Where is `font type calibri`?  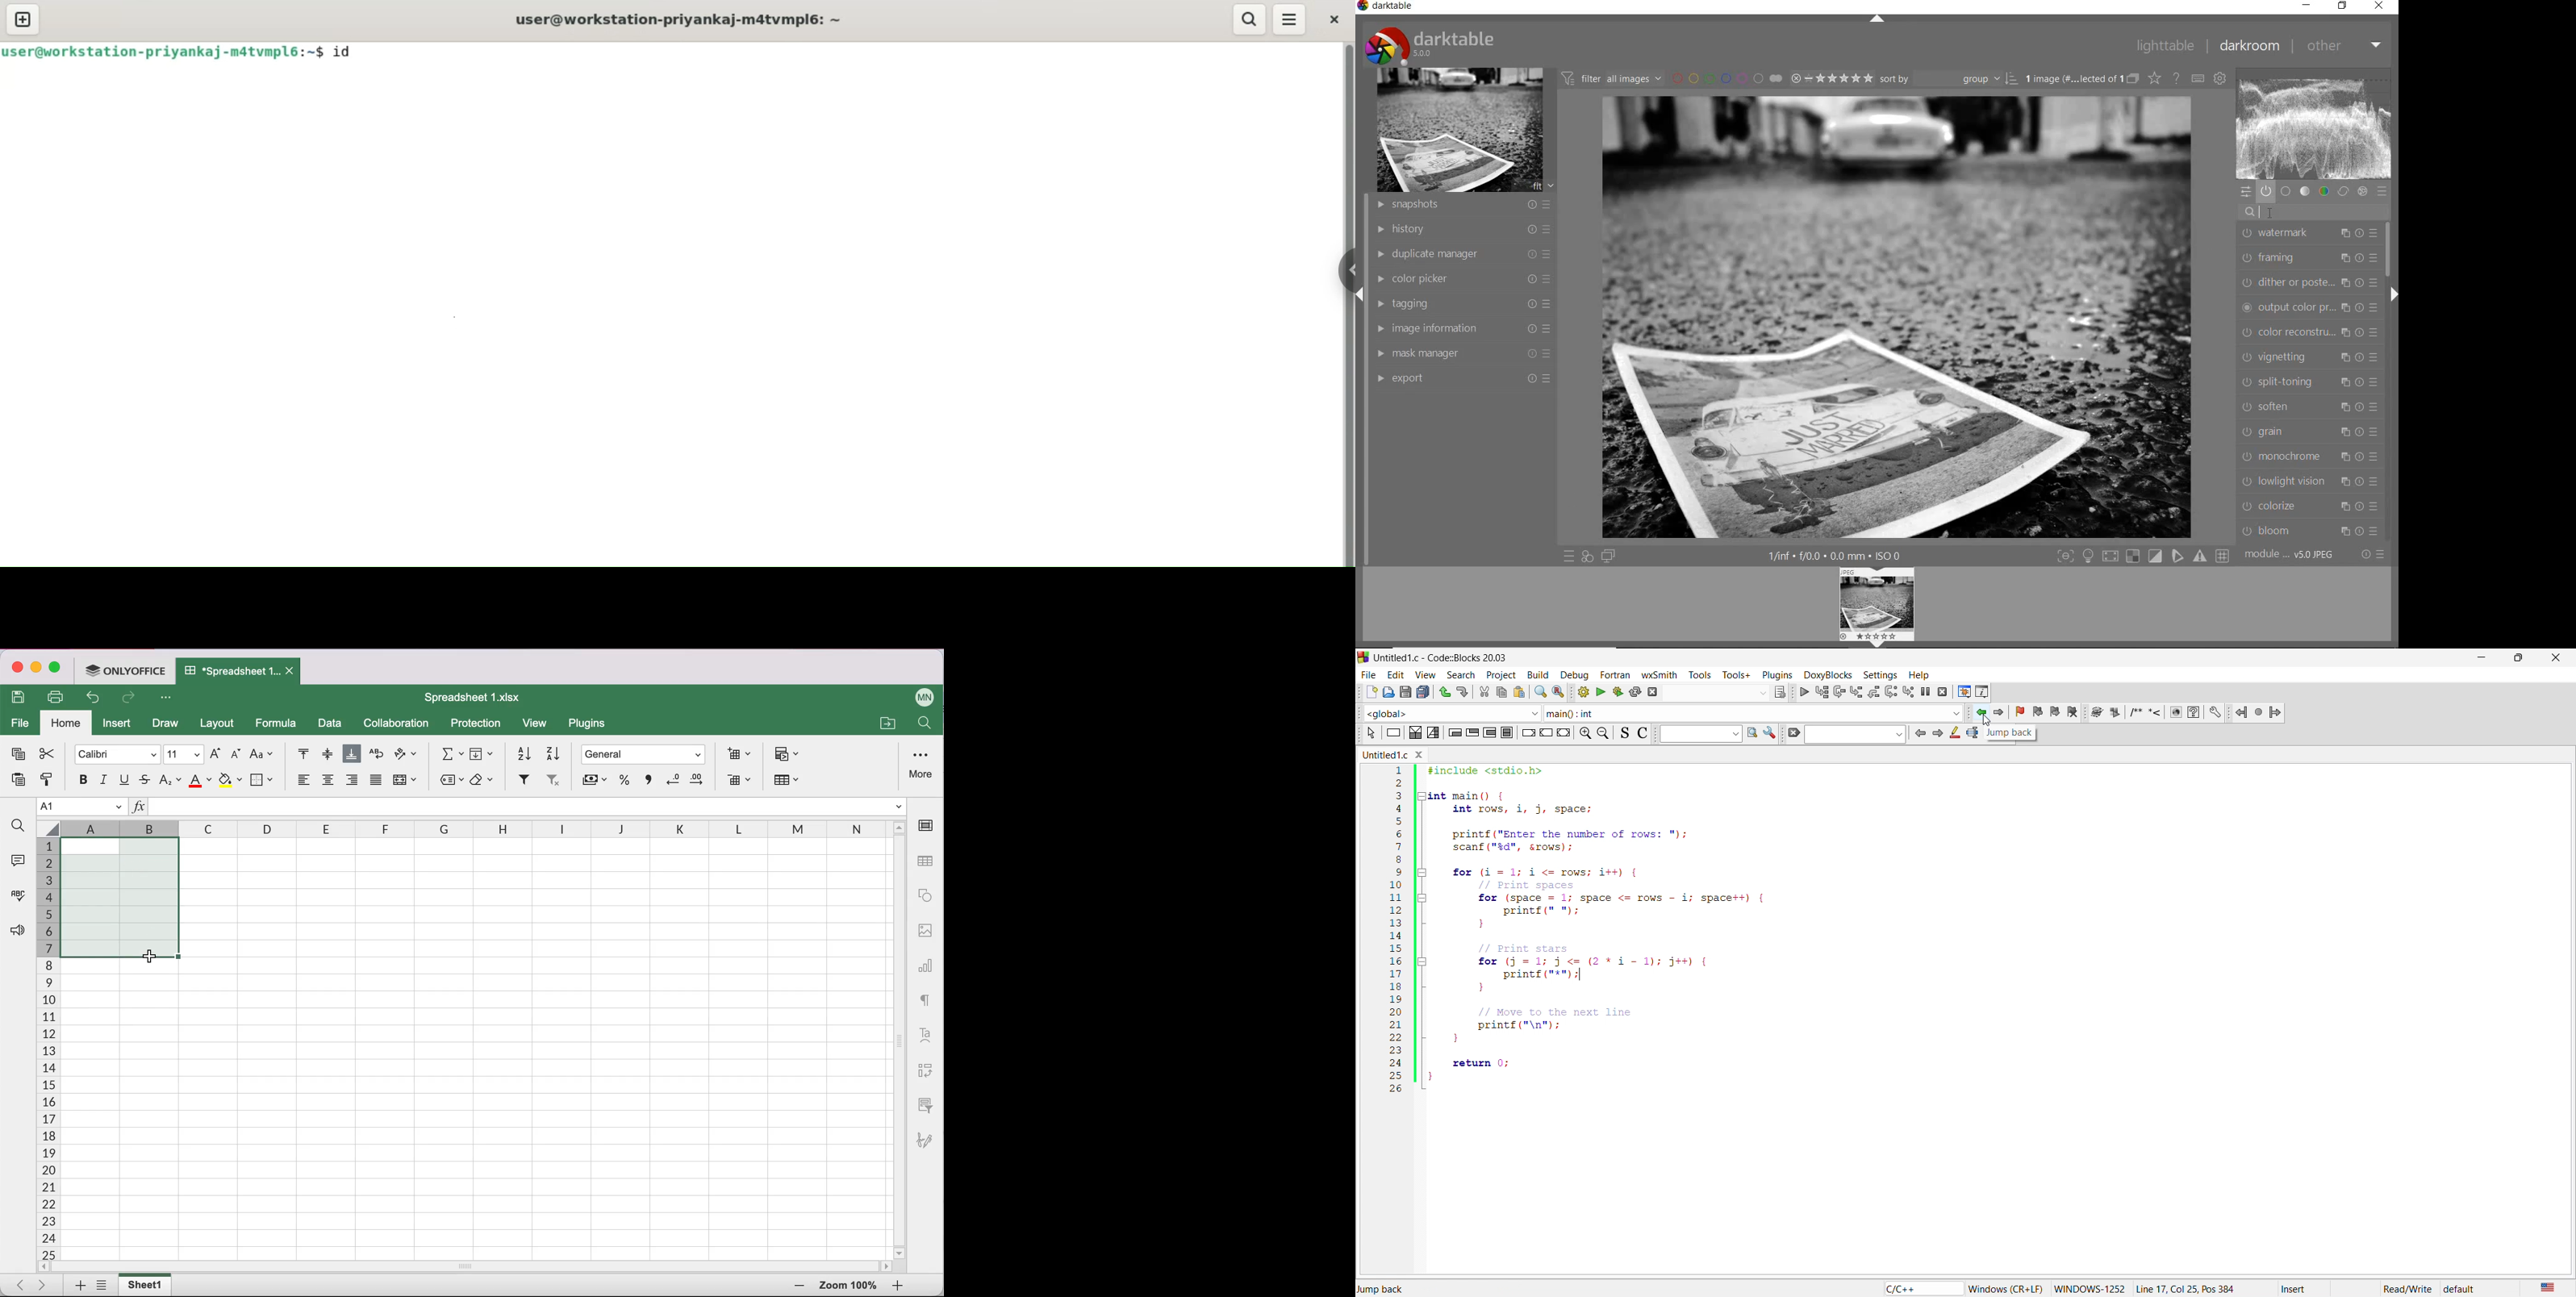 font type calibri is located at coordinates (113, 753).